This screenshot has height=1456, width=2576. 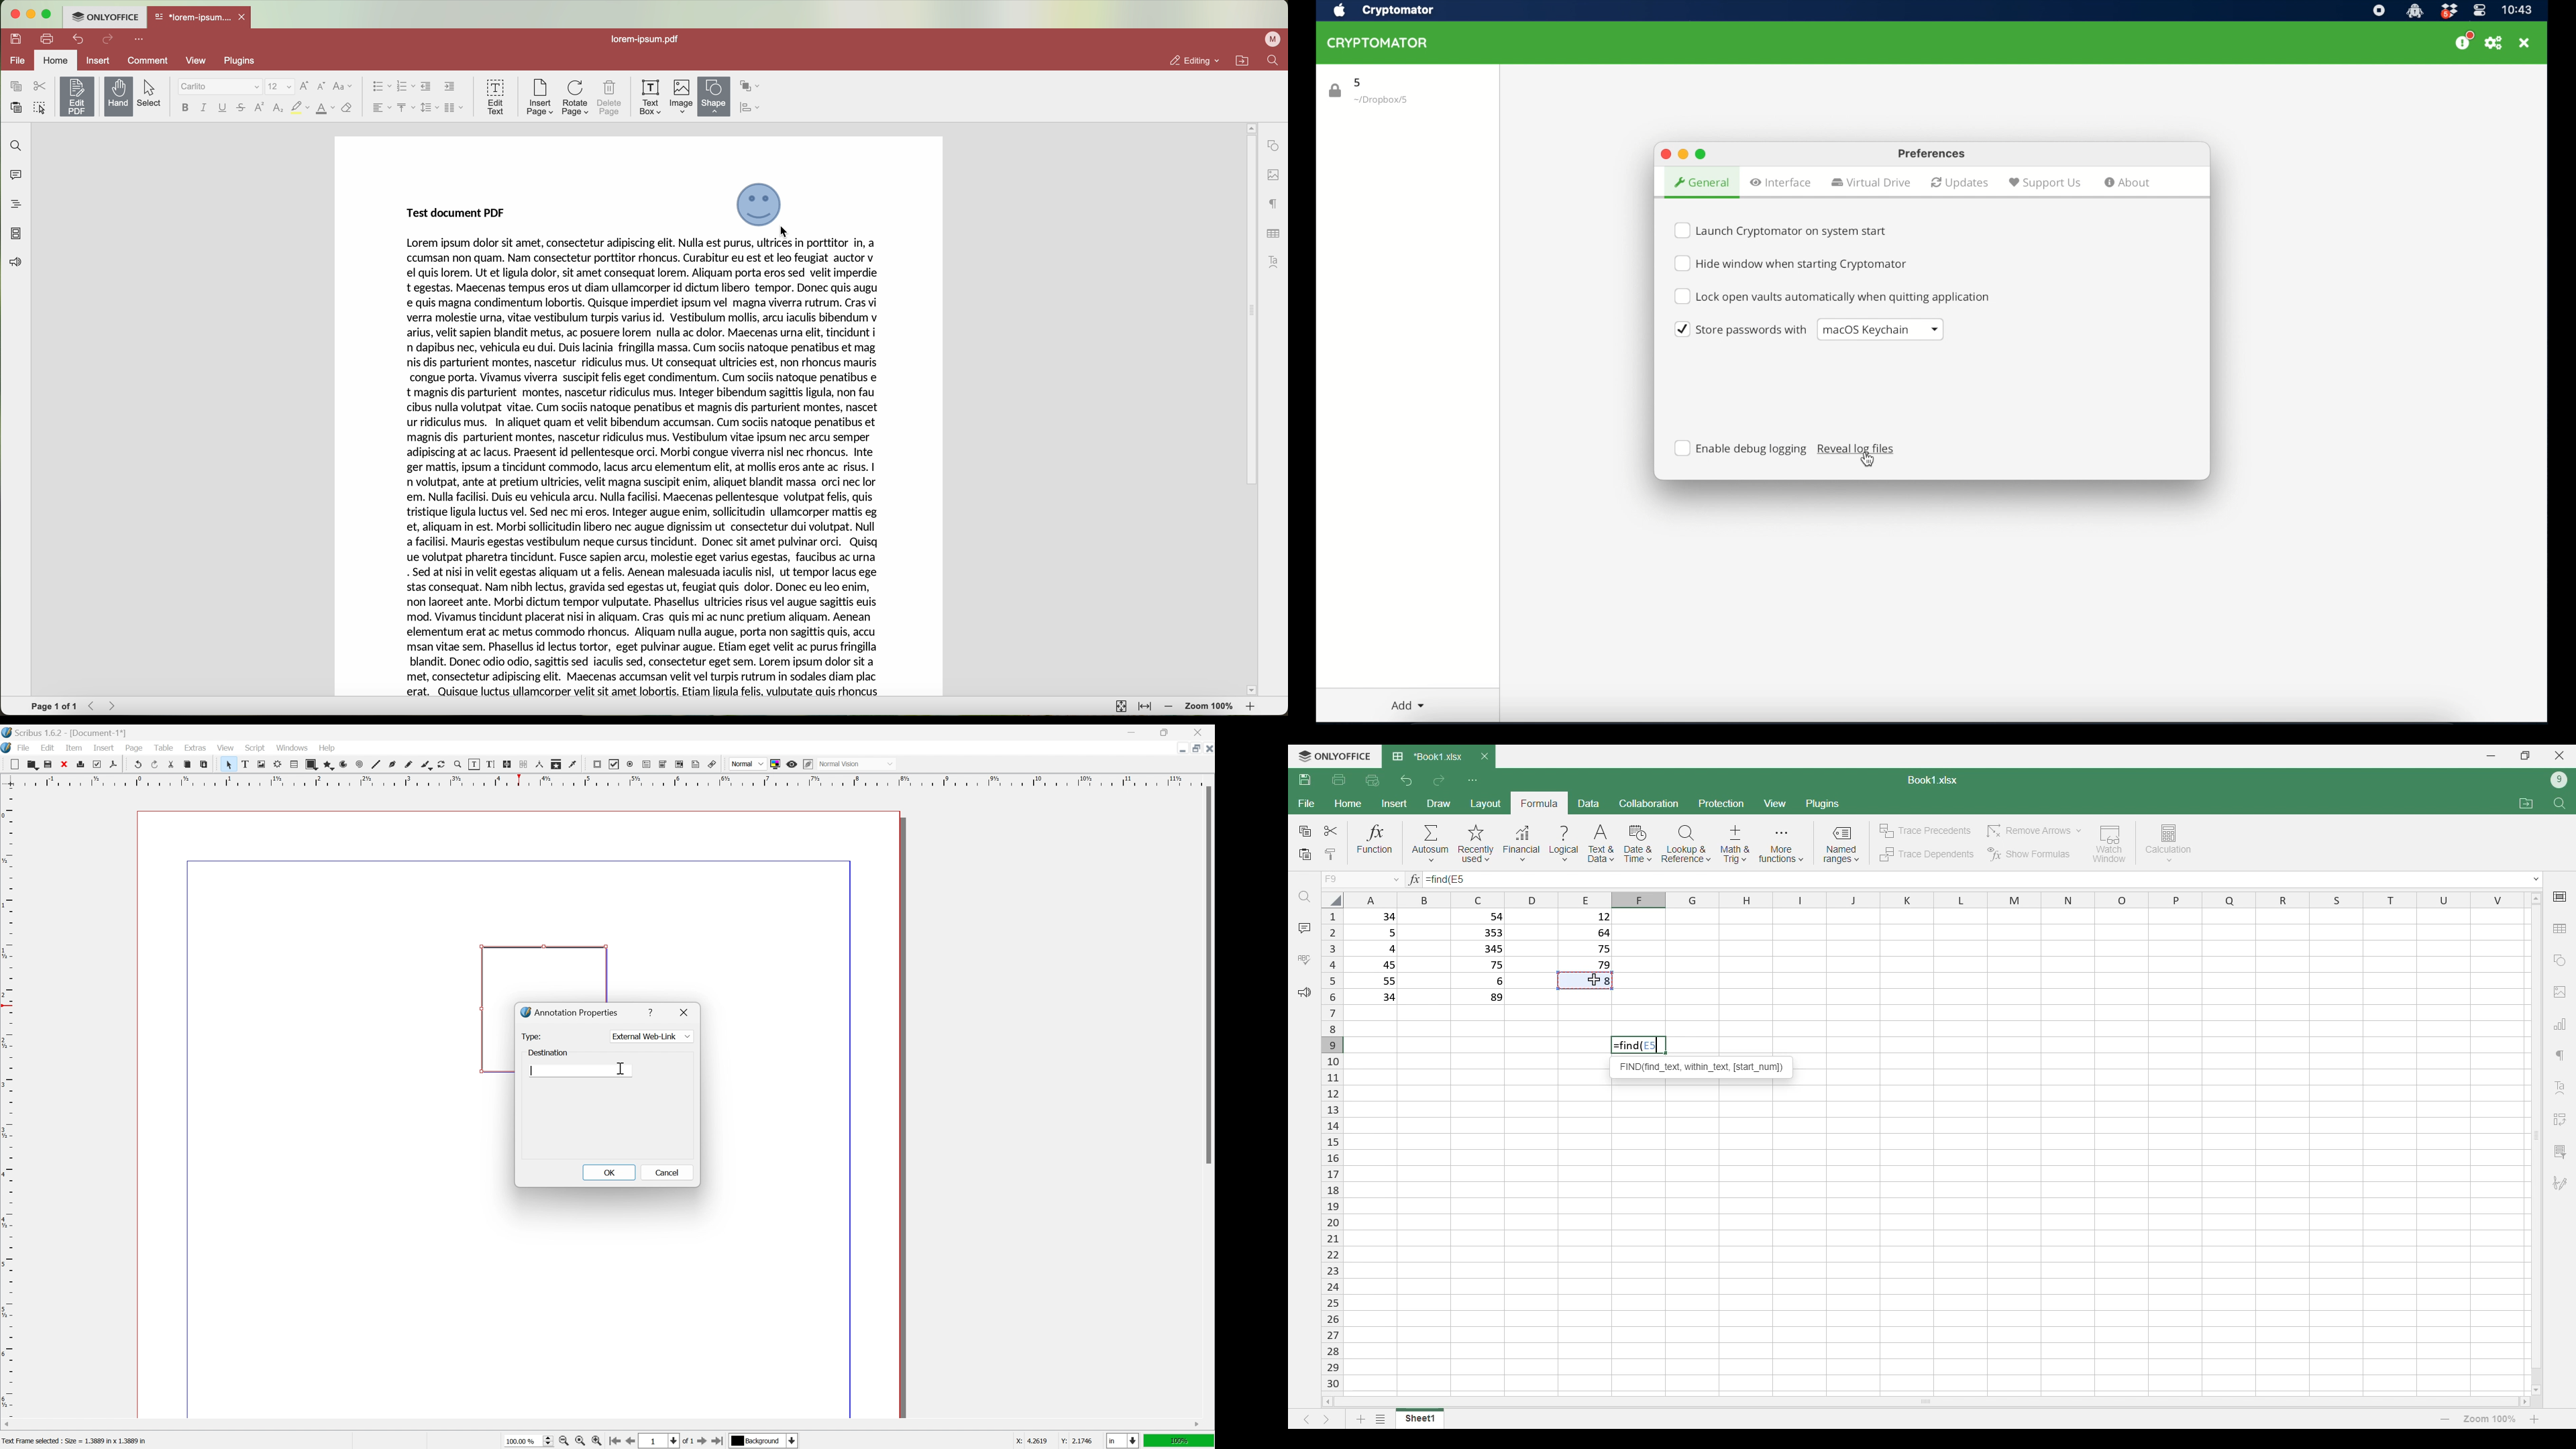 What do you see at coordinates (171, 764) in the screenshot?
I see `cut` at bounding box center [171, 764].